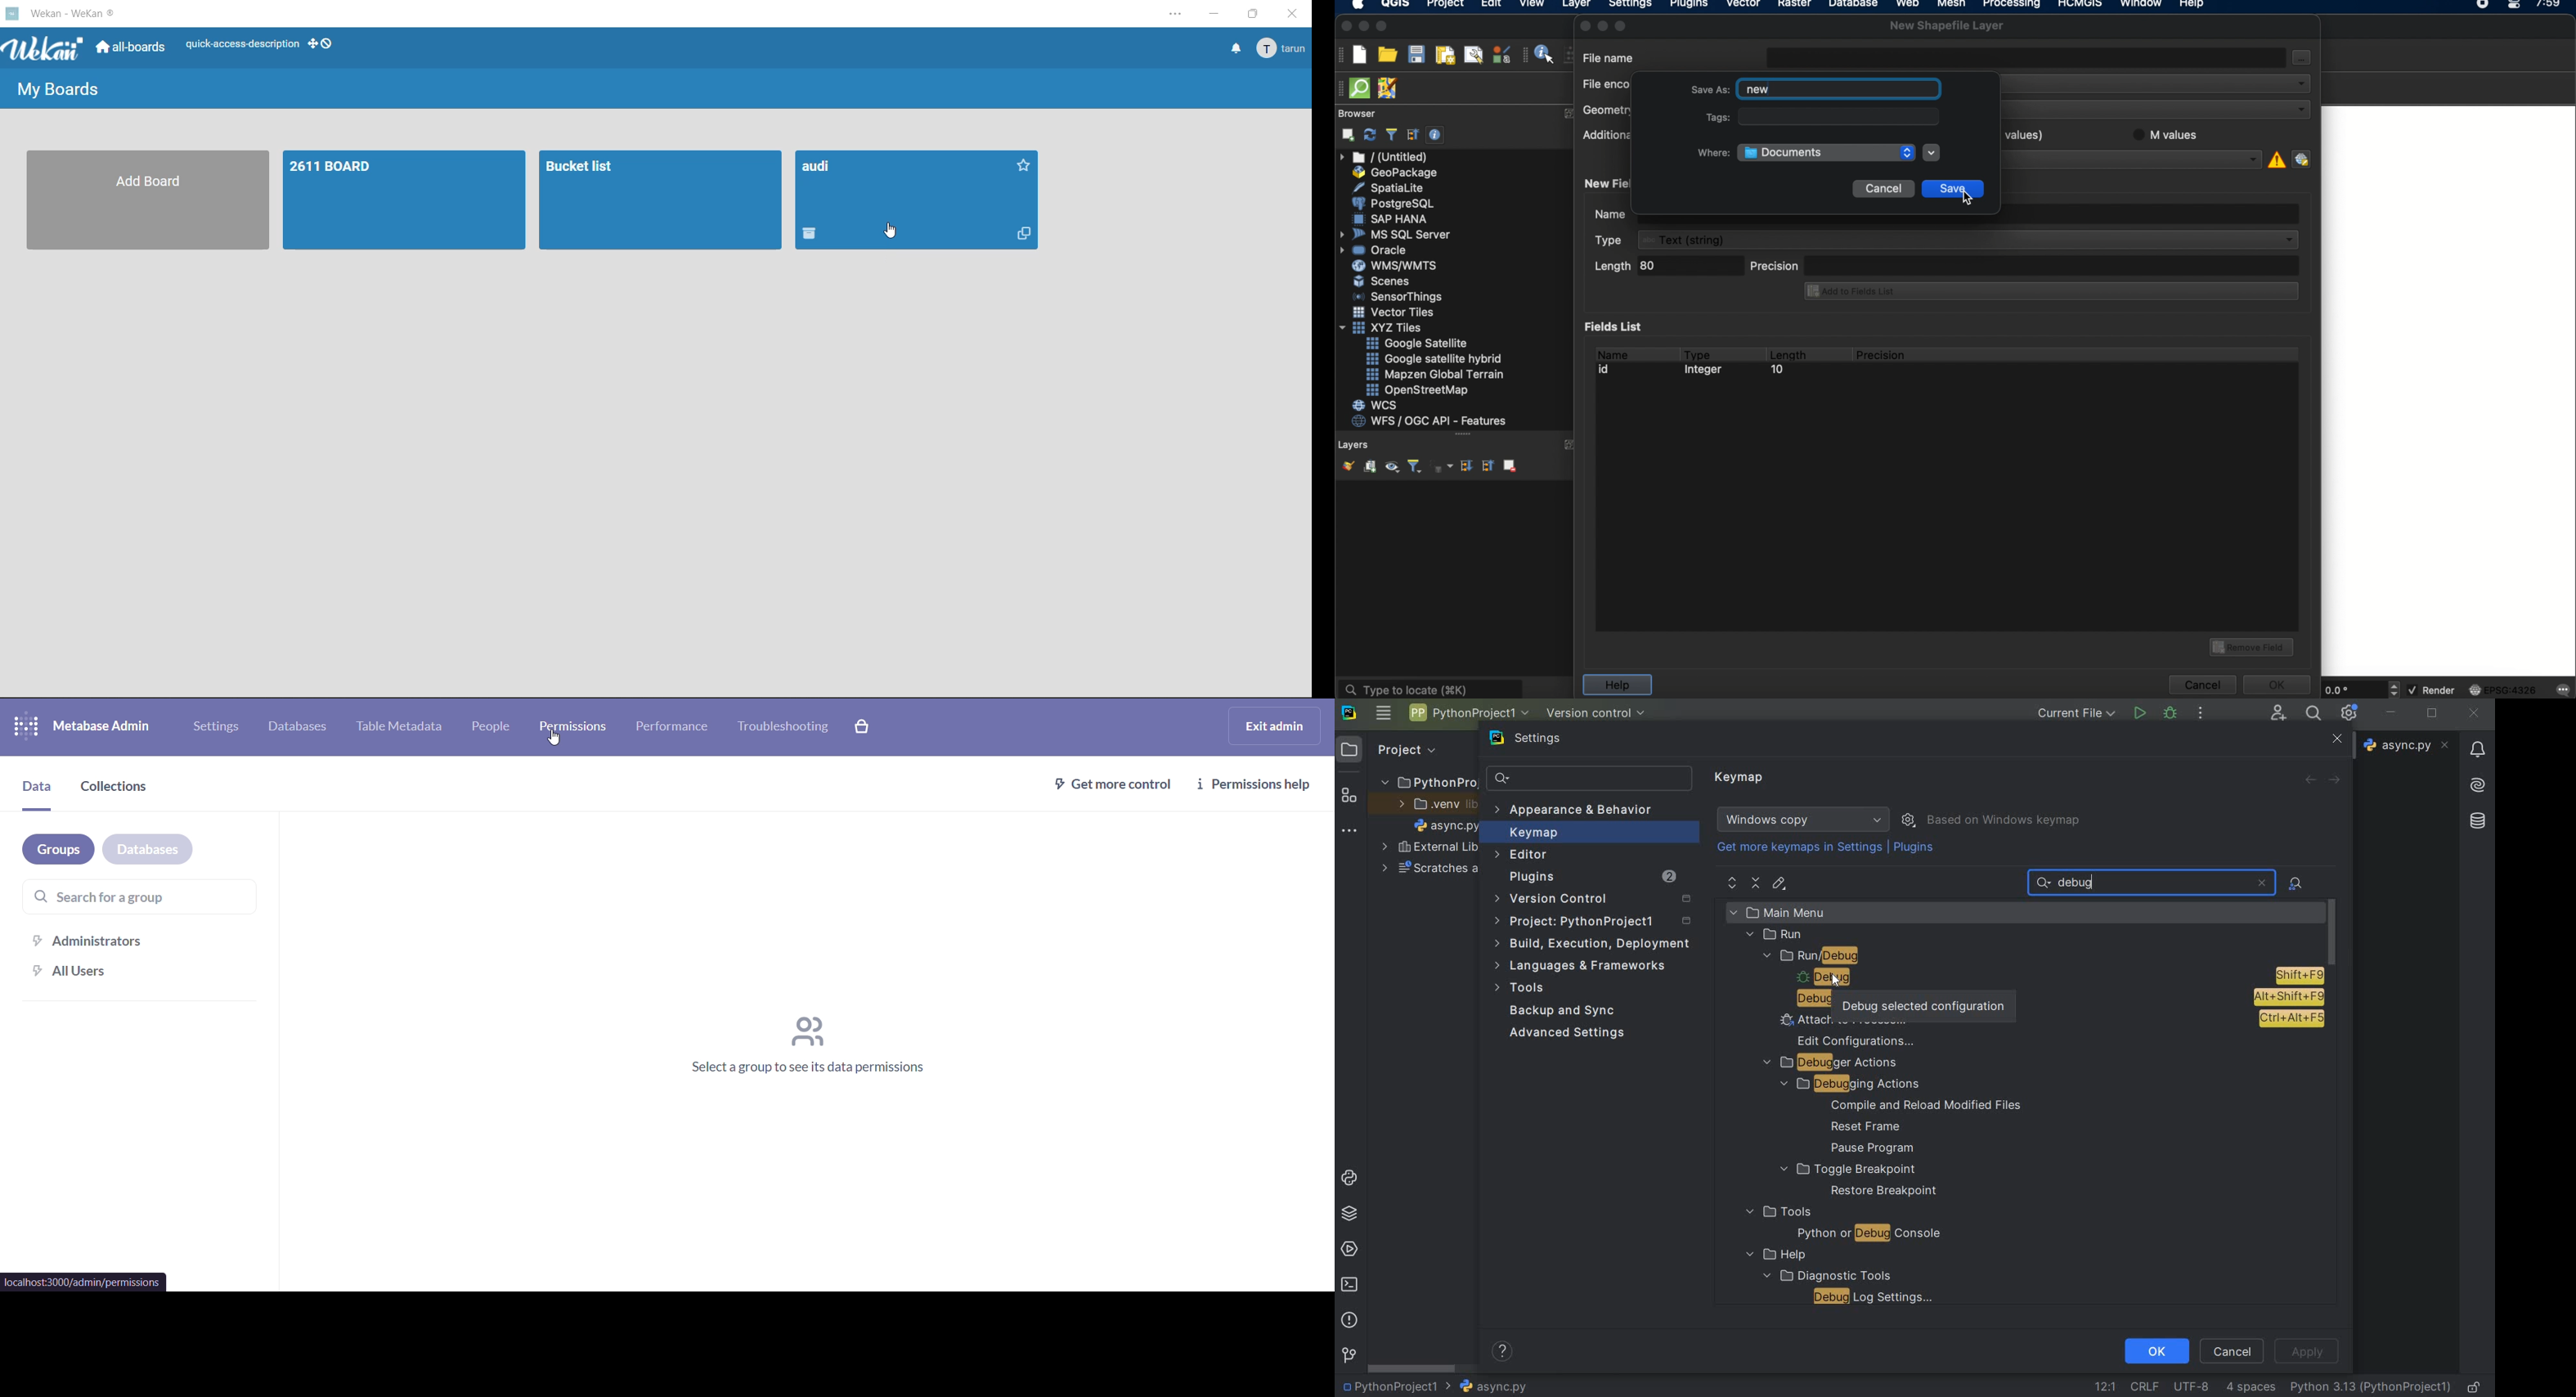 The height and width of the screenshot is (1400, 2576). Describe the element at coordinates (405, 199) in the screenshot. I see `2611 BOARD` at that location.